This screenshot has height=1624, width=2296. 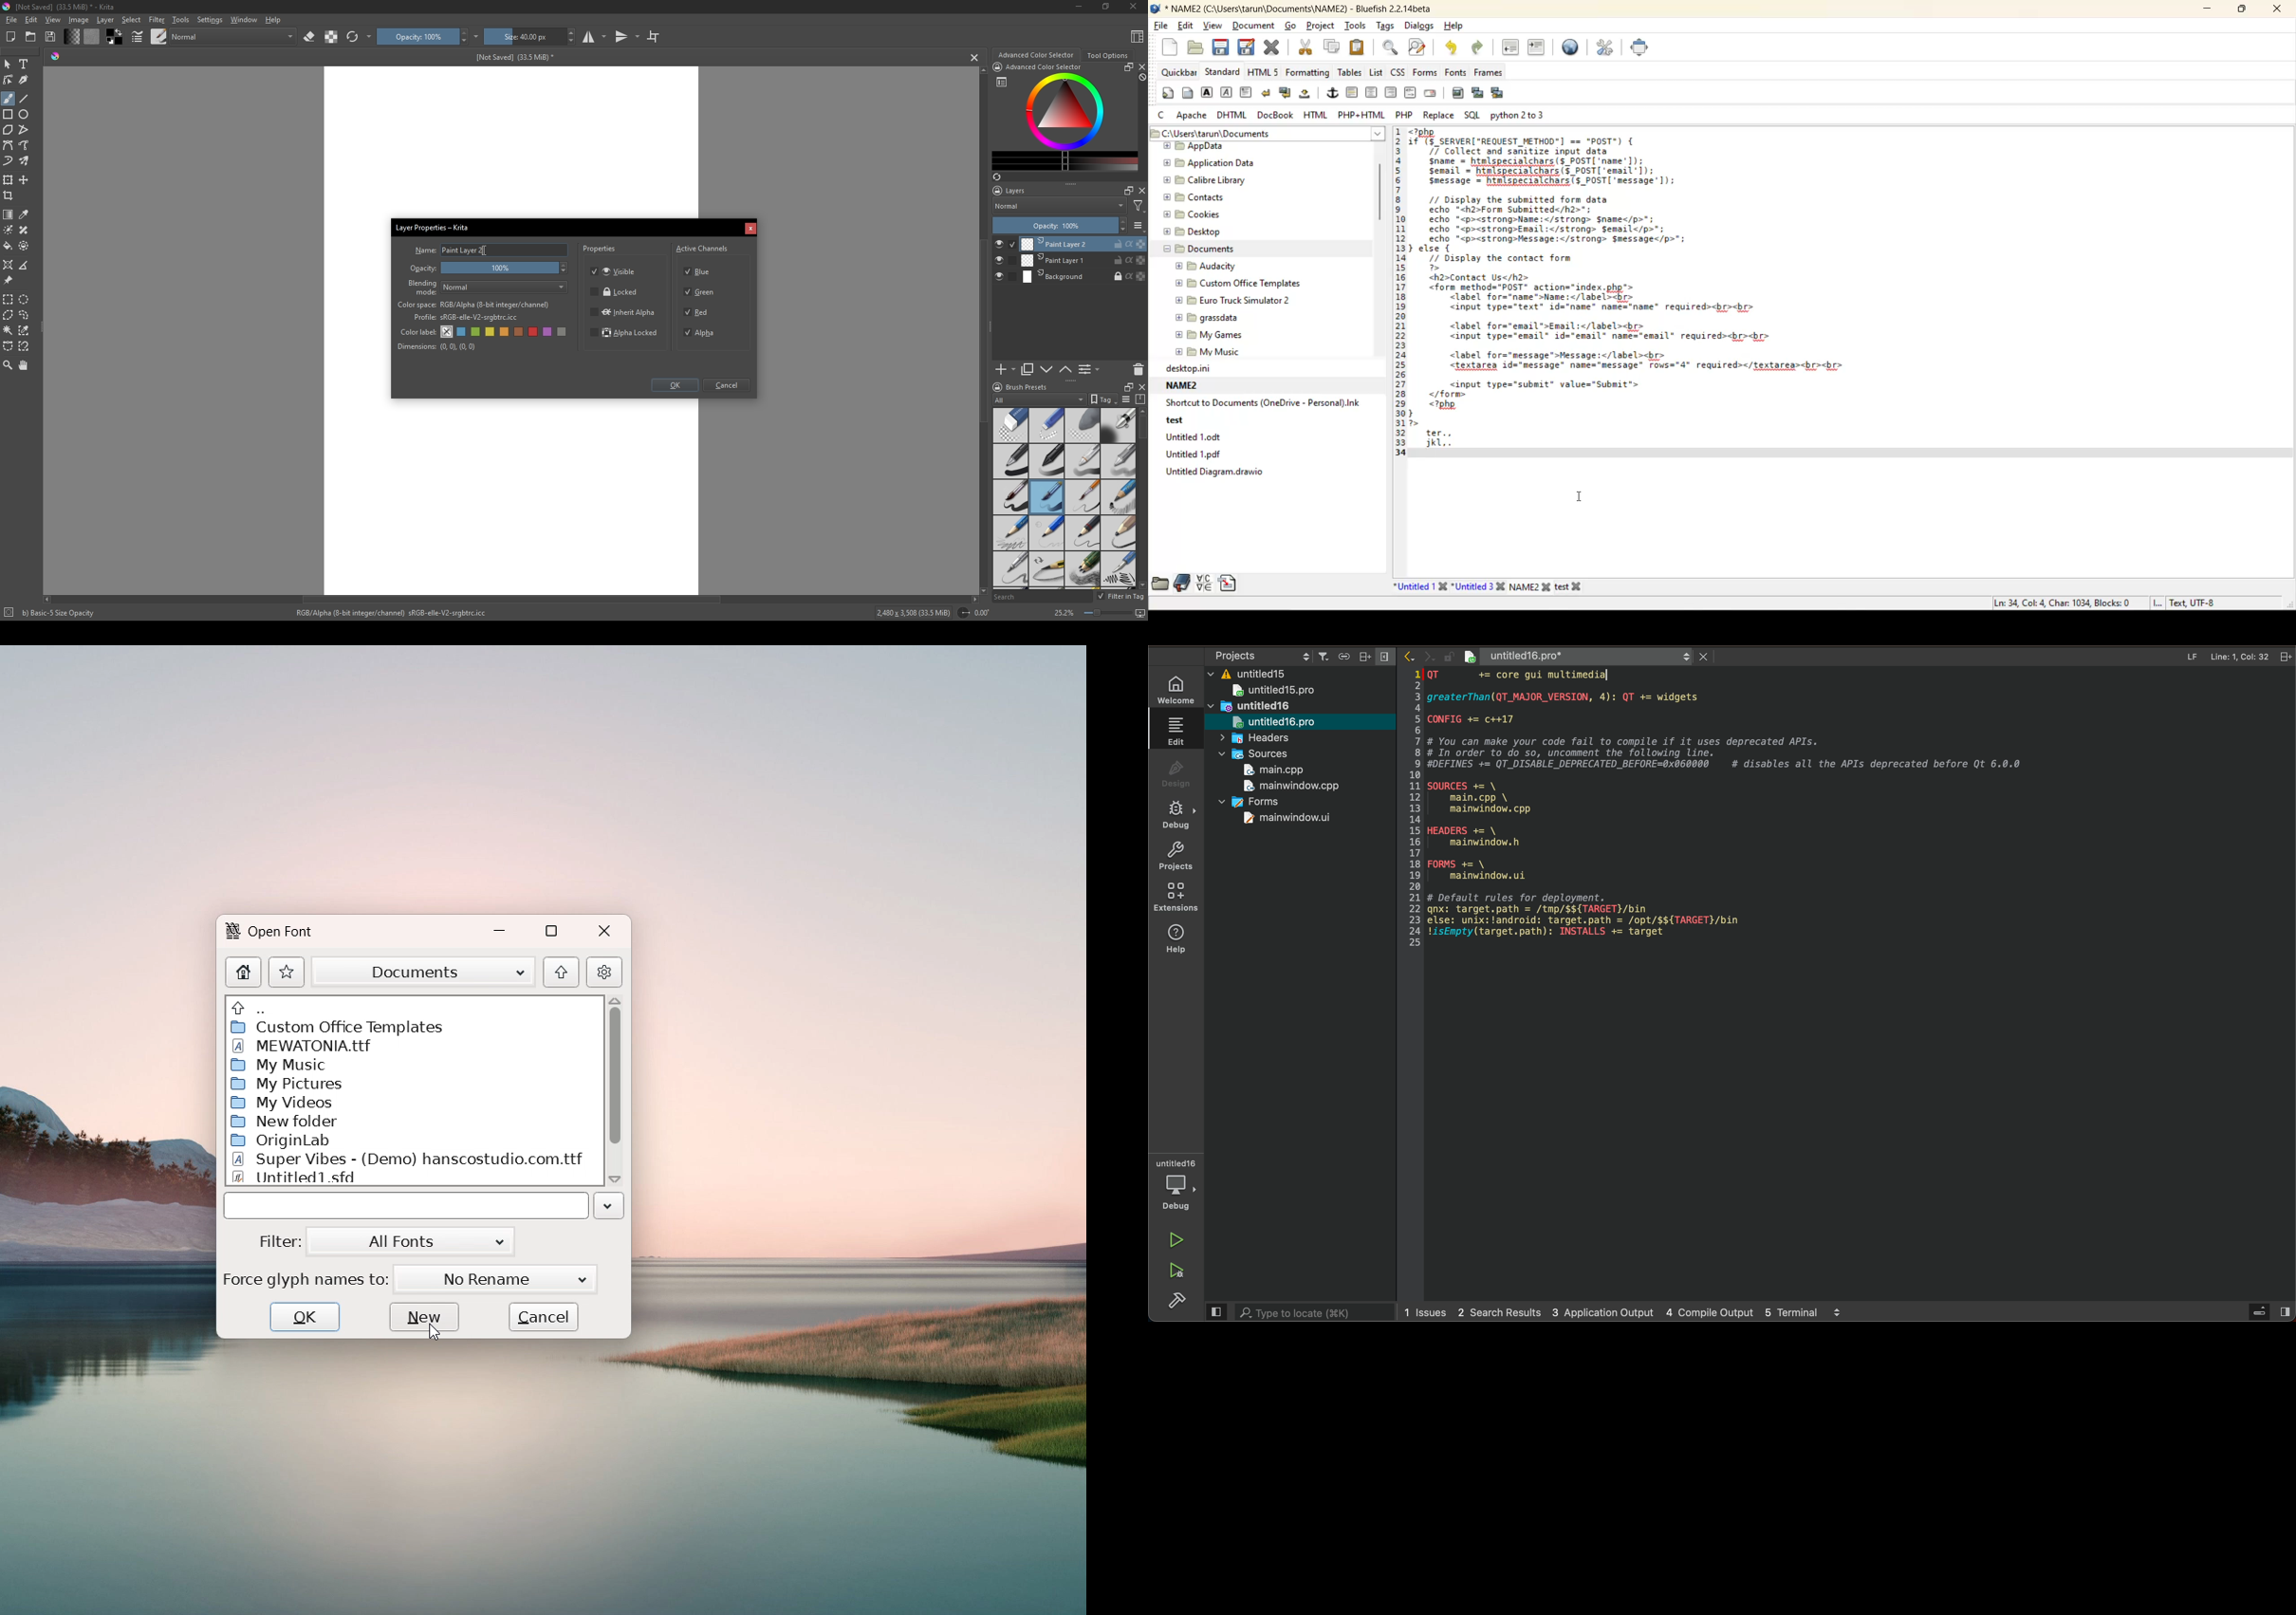 What do you see at coordinates (1351, 72) in the screenshot?
I see `tables` at bounding box center [1351, 72].